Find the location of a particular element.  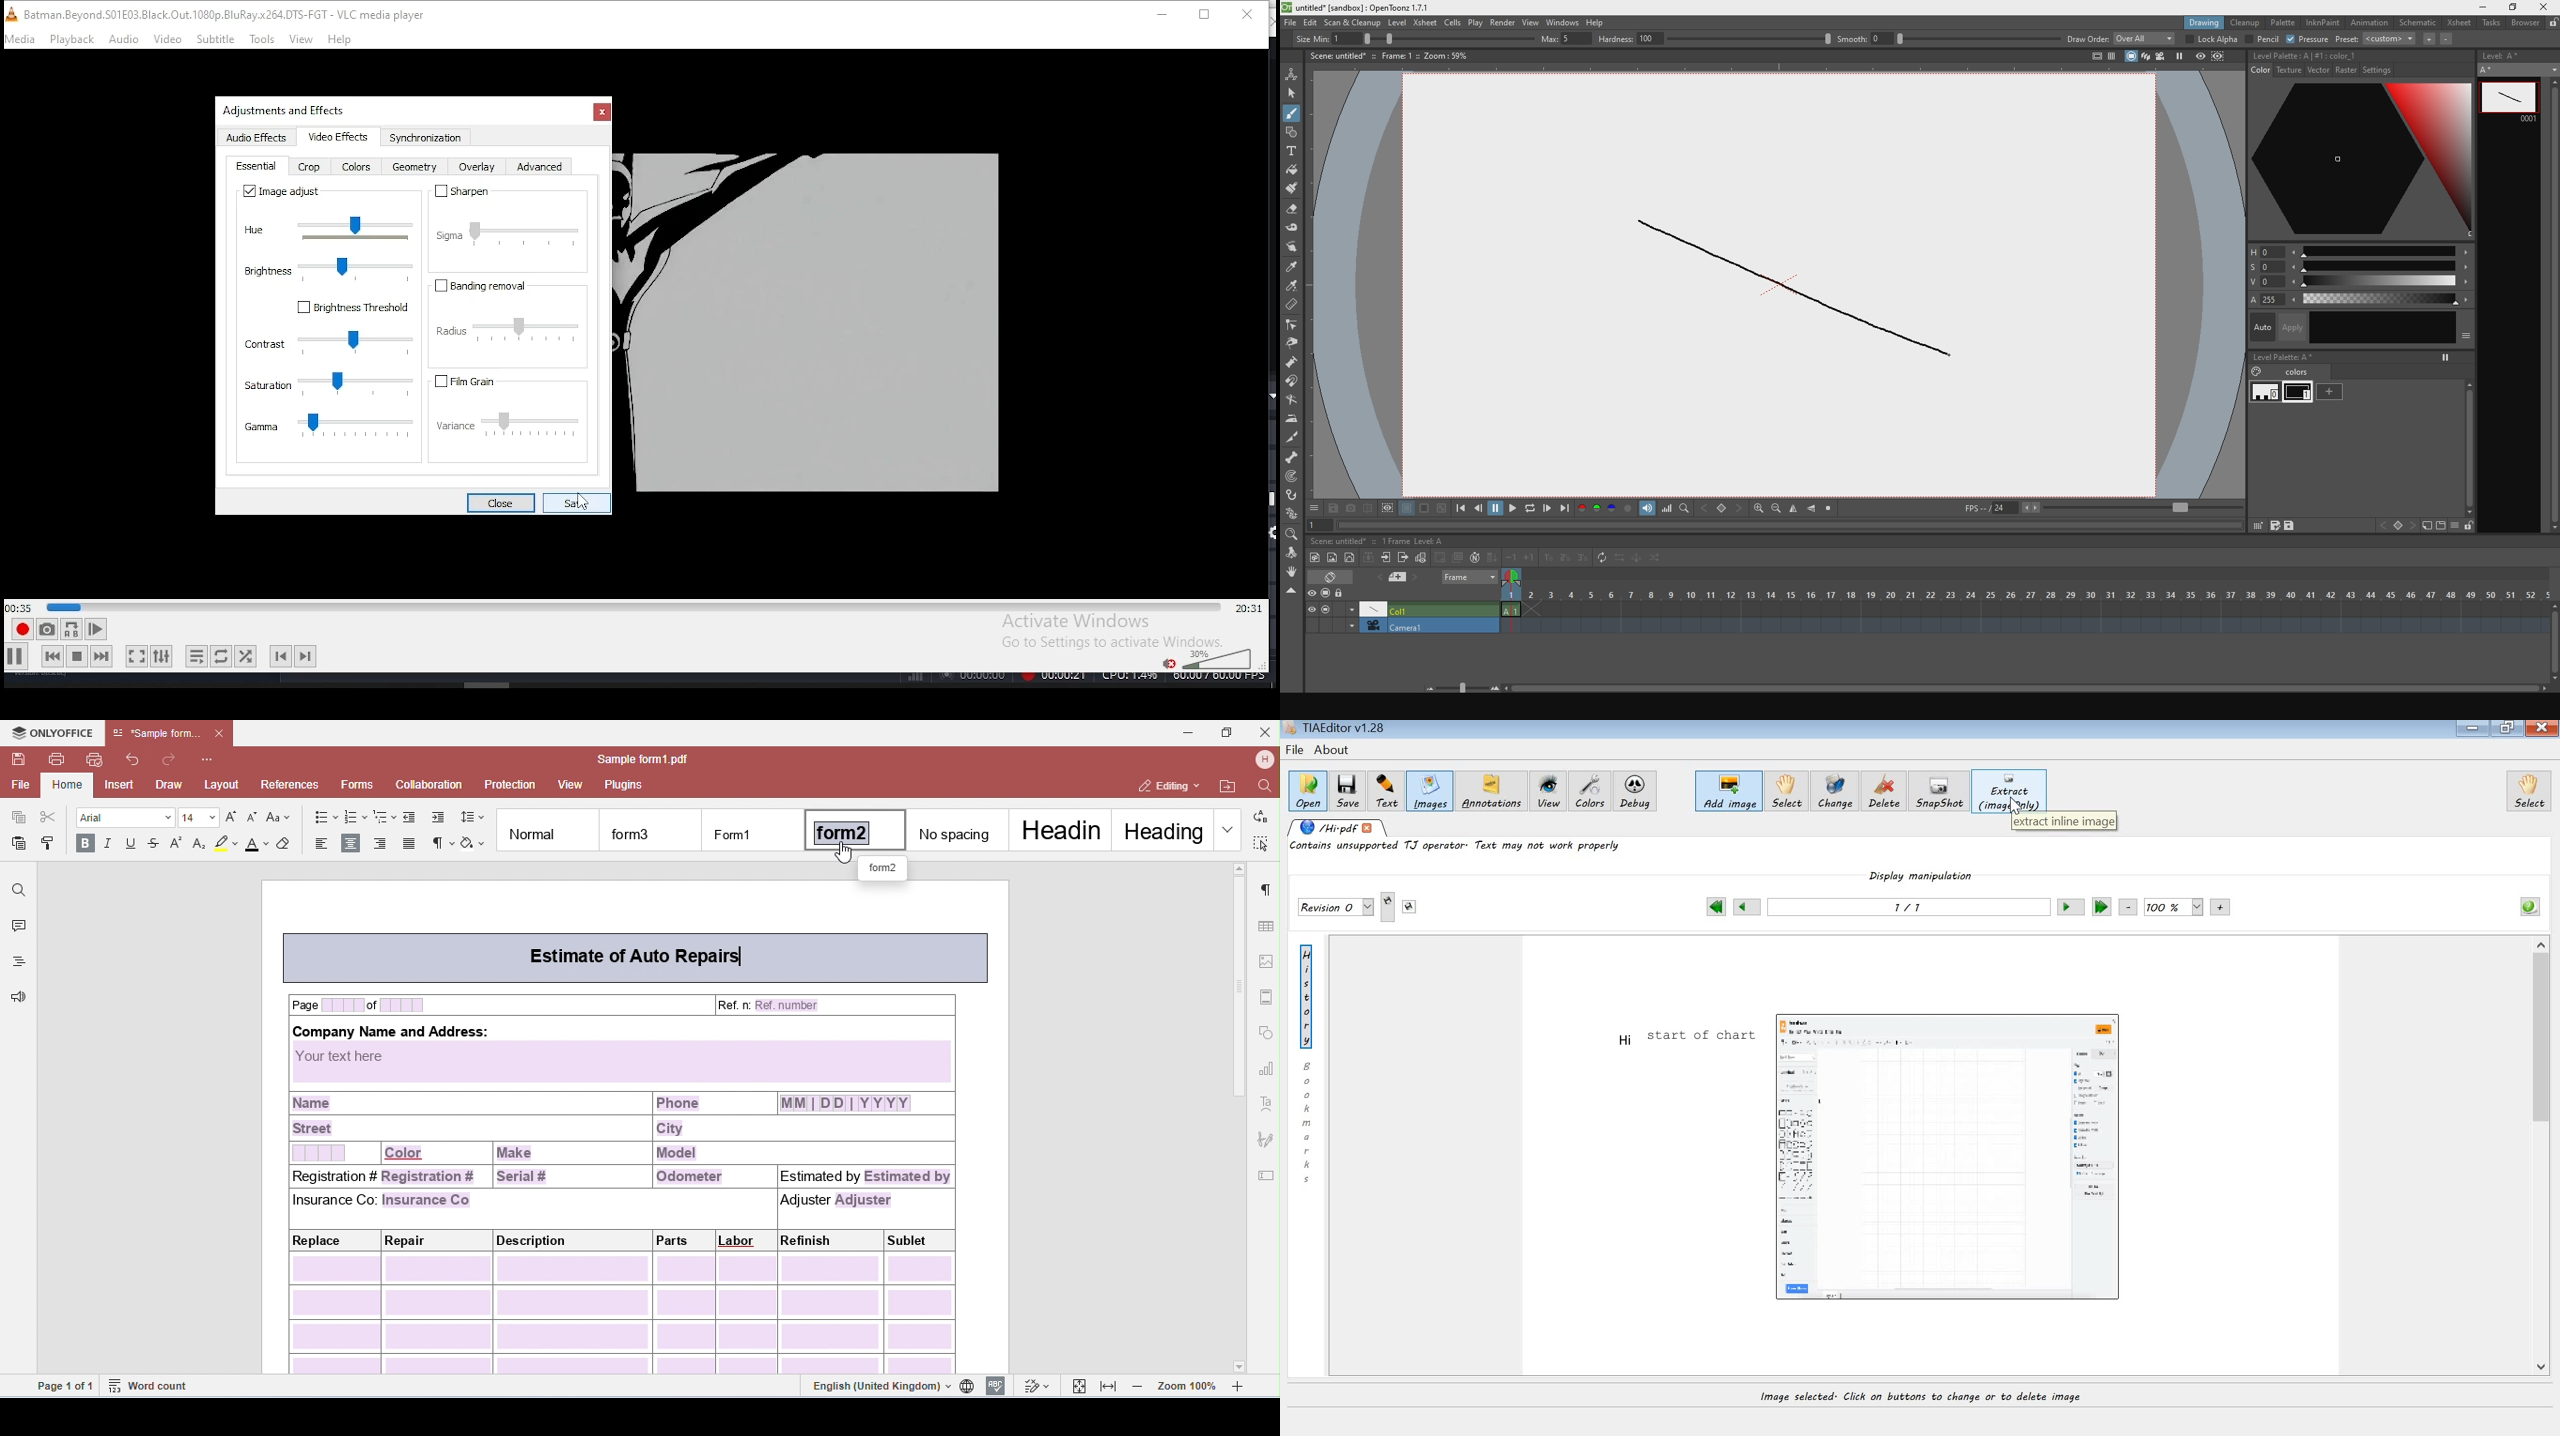

close is located at coordinates (499, 501).